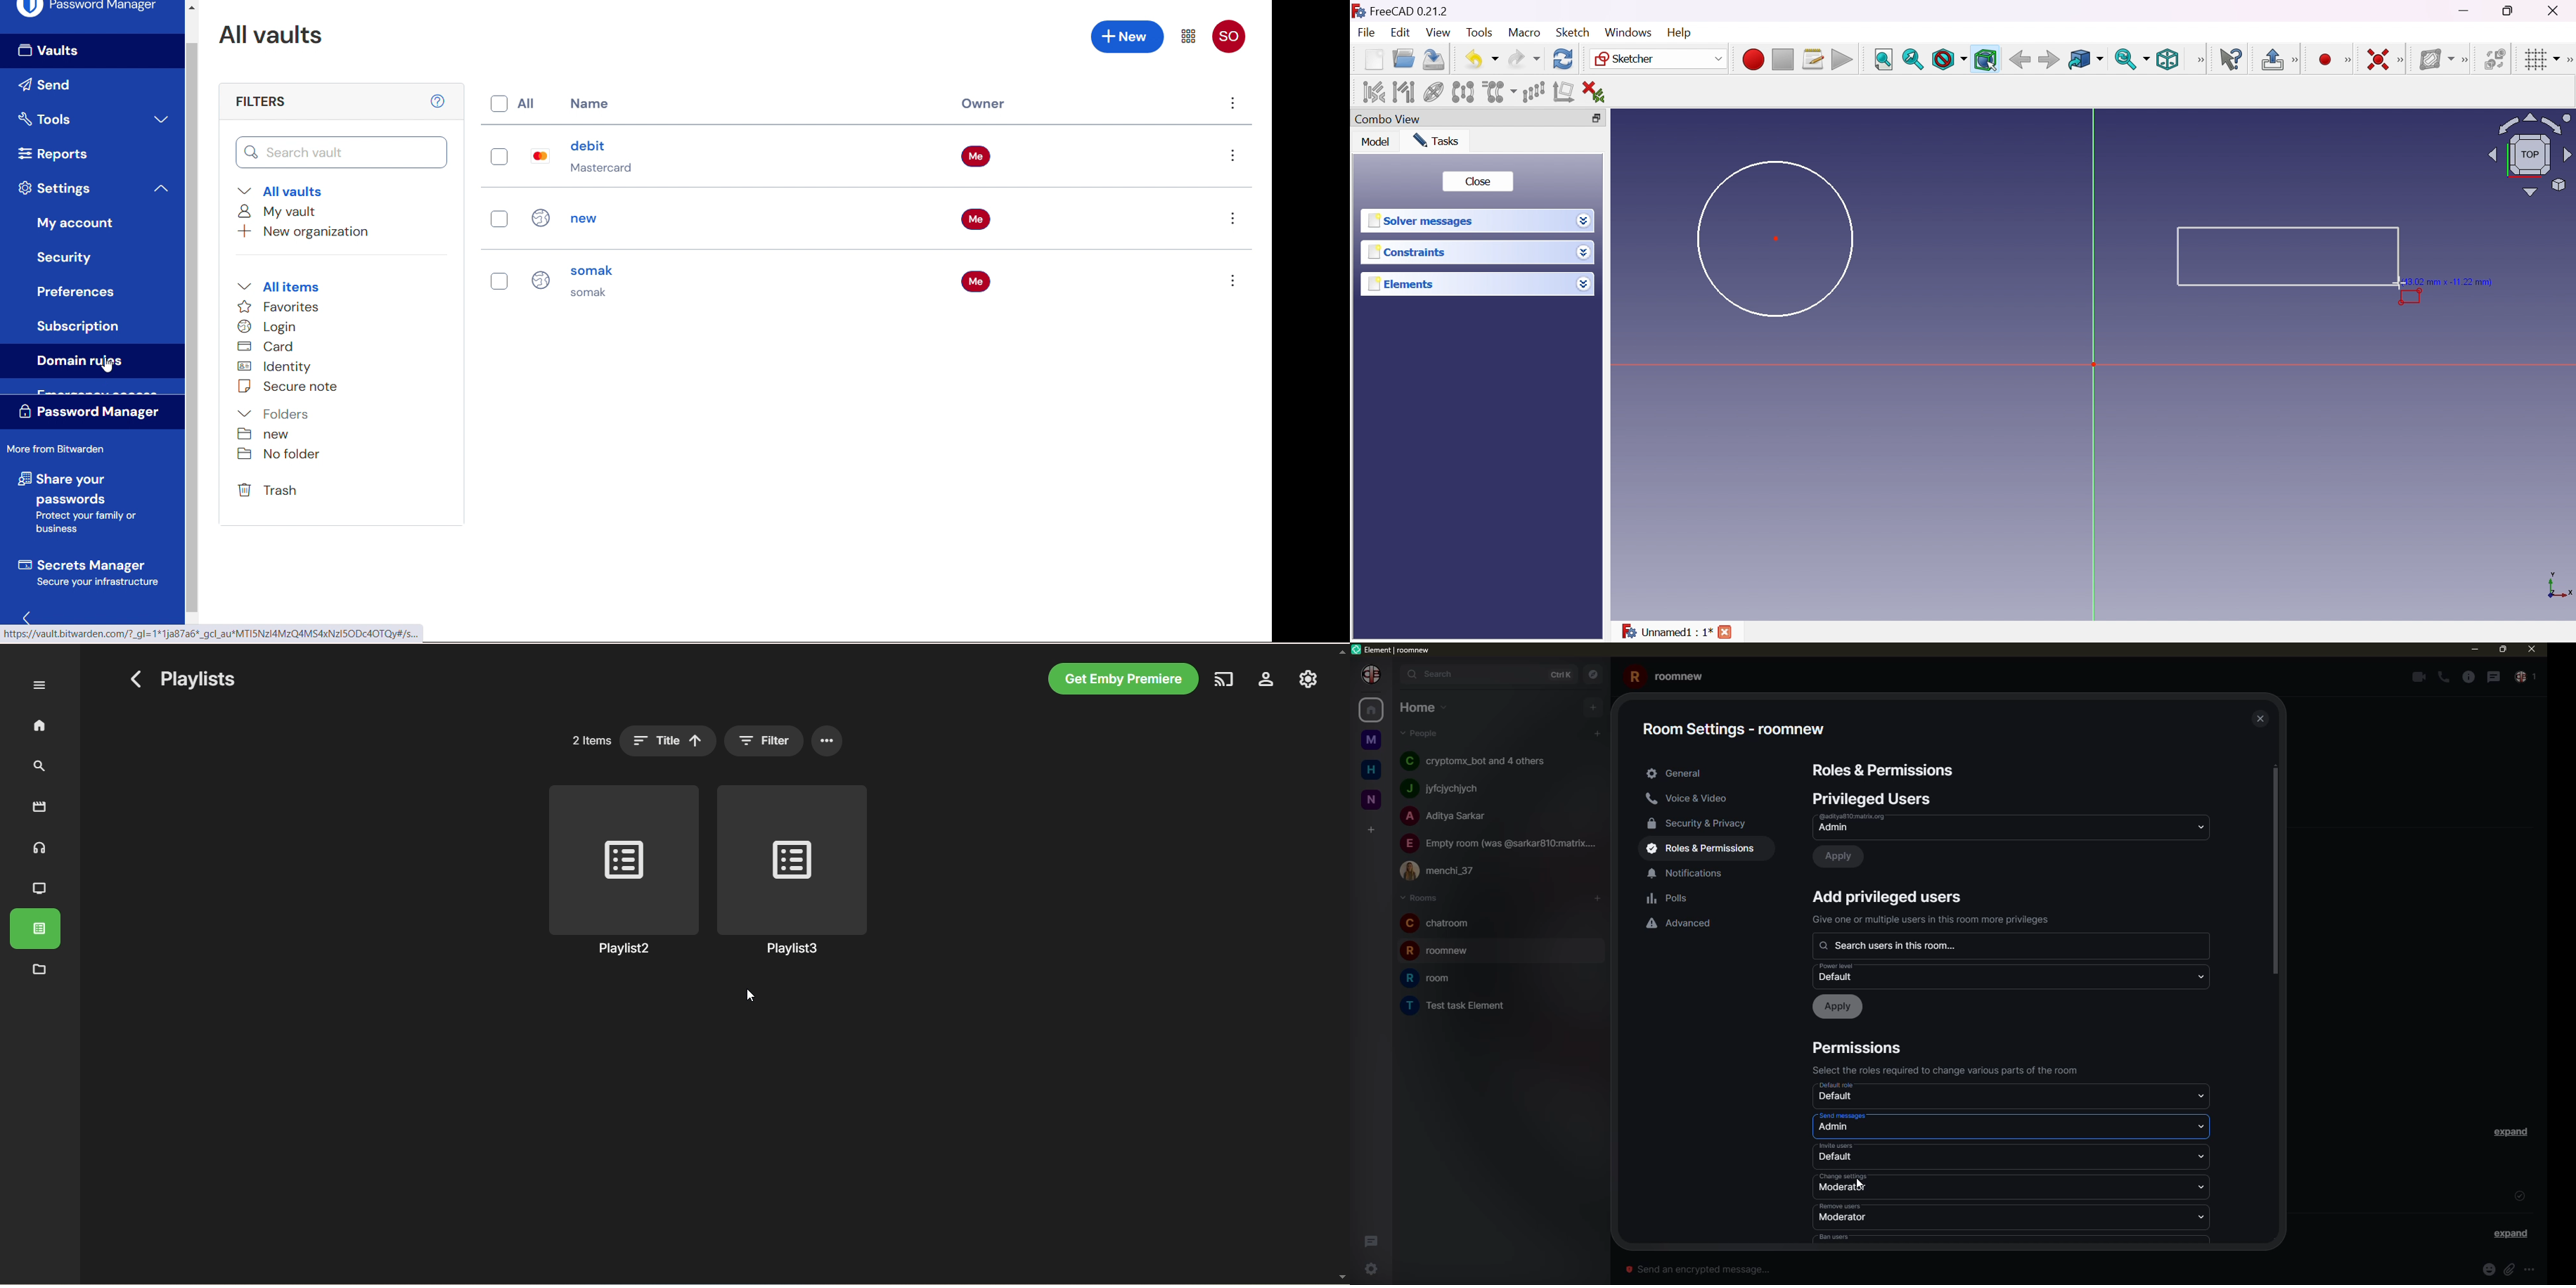 The width and height of the screenshot is (2576, 1288). Describe the element at coordinates (2276, 873) in the screenshot. I see `scroll` at that location.